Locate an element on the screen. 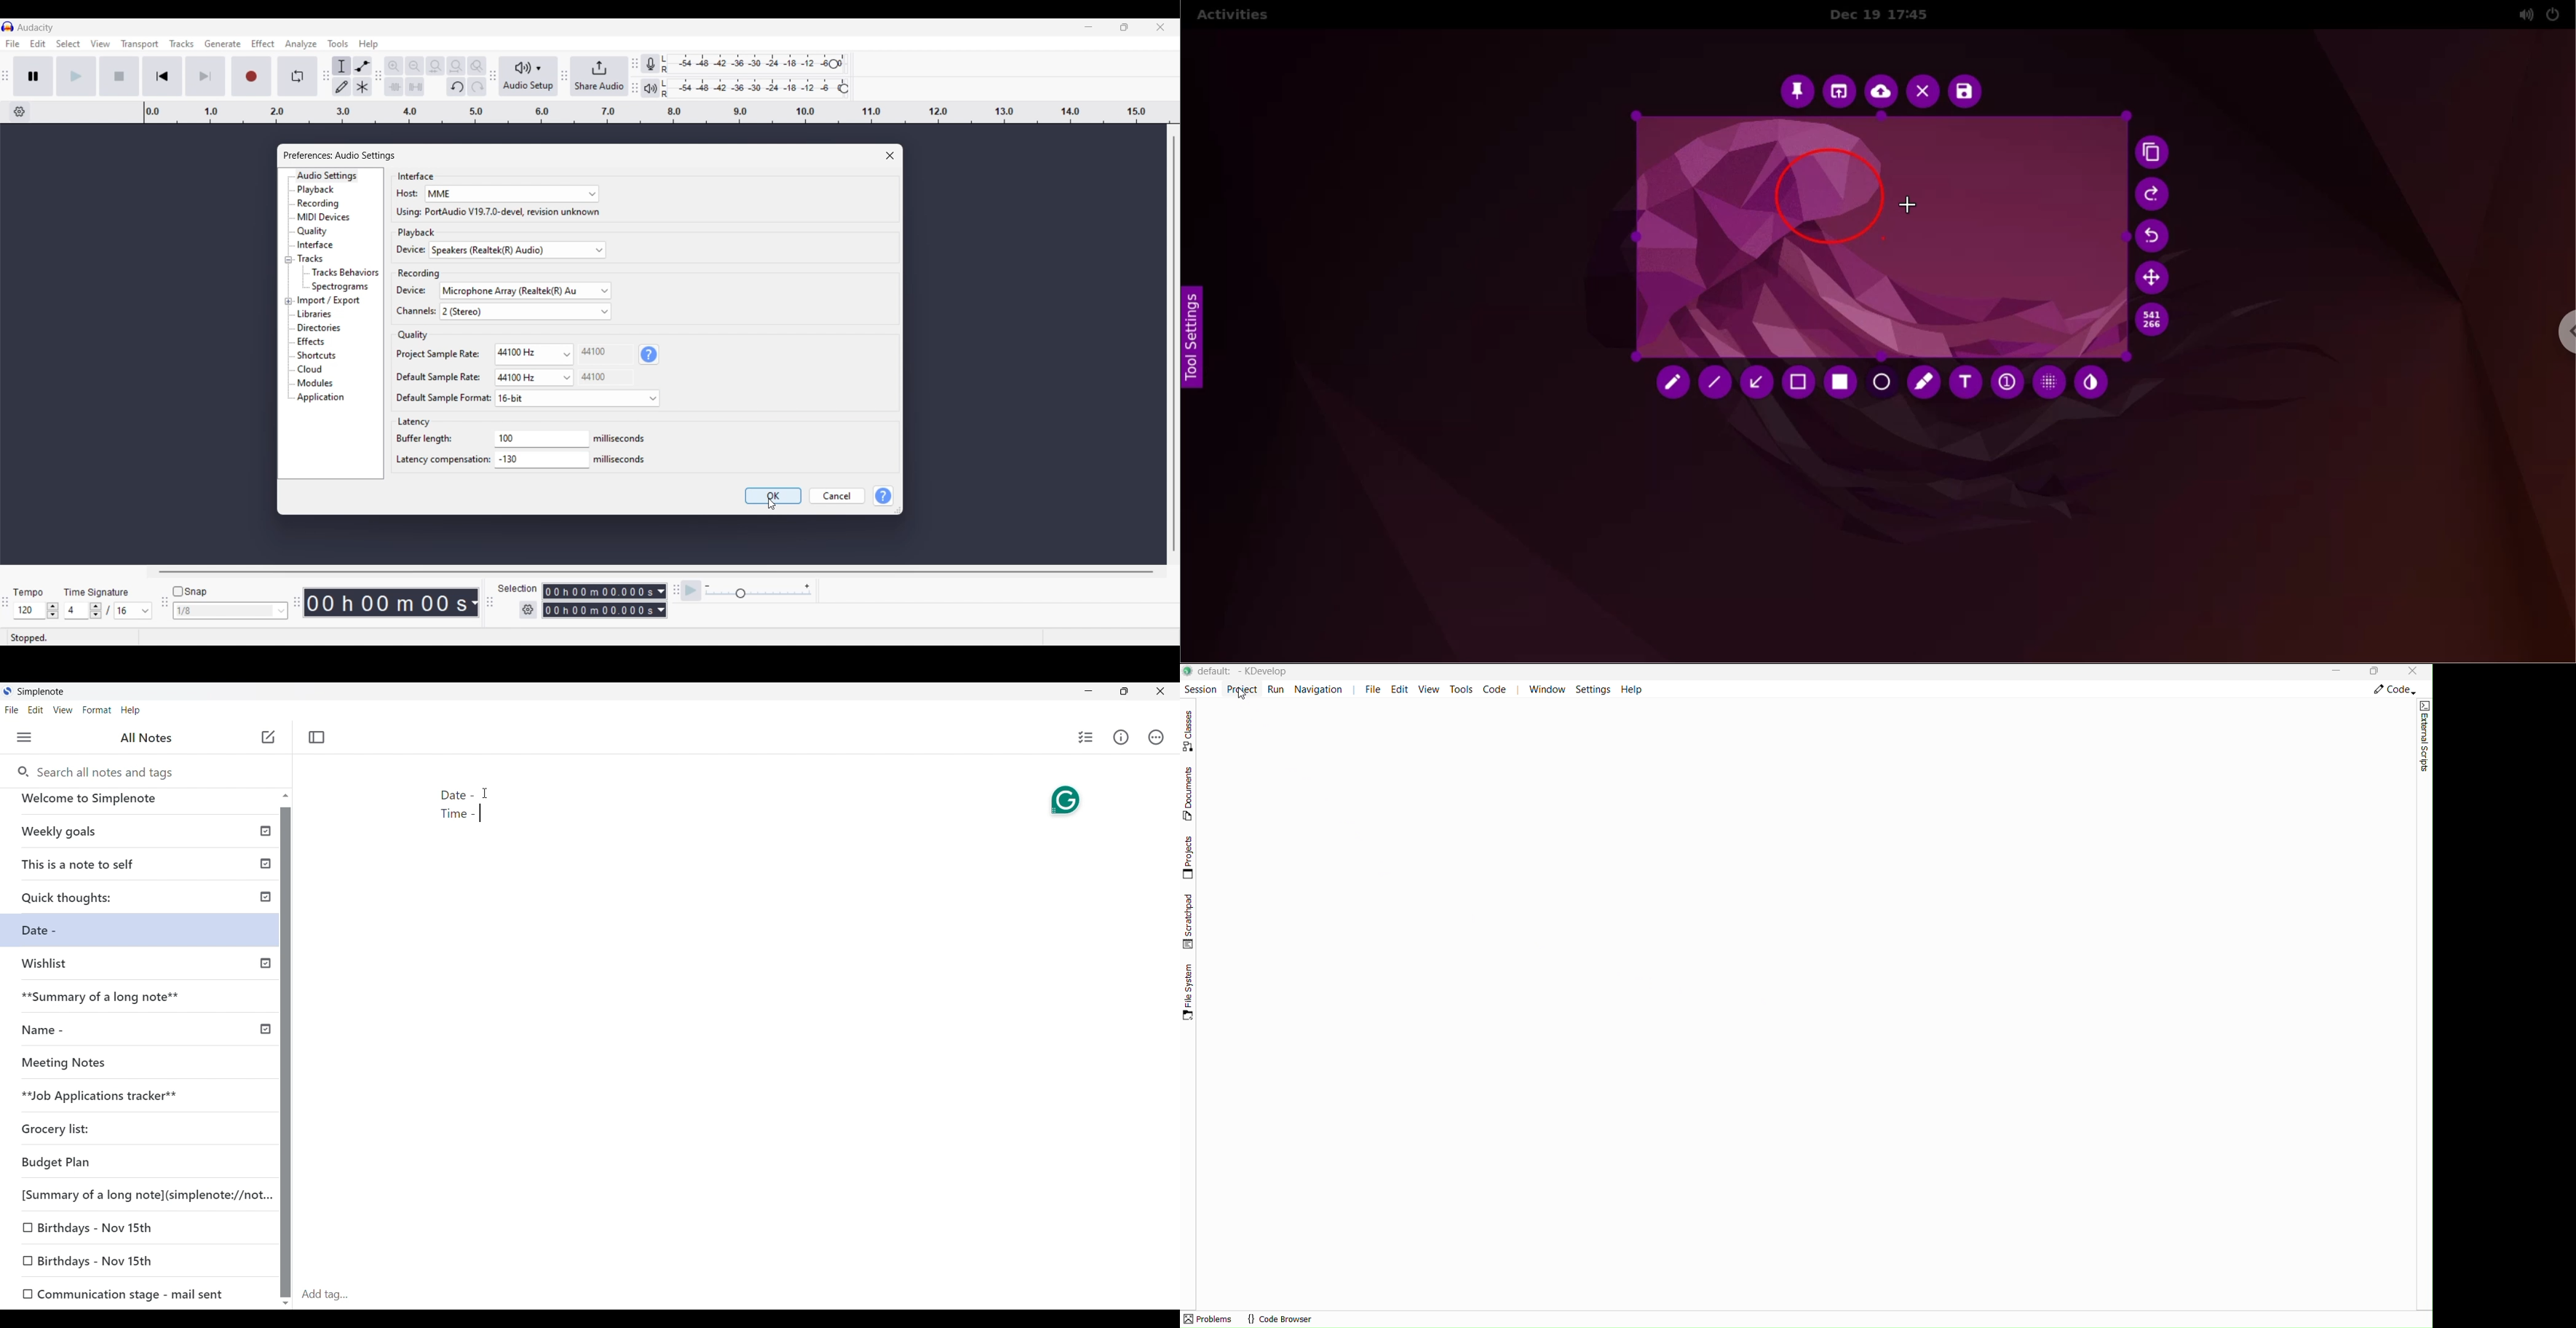 This screenshot has height=1344, width=2576. Unpublished note is located at coordinates (136, 1097).